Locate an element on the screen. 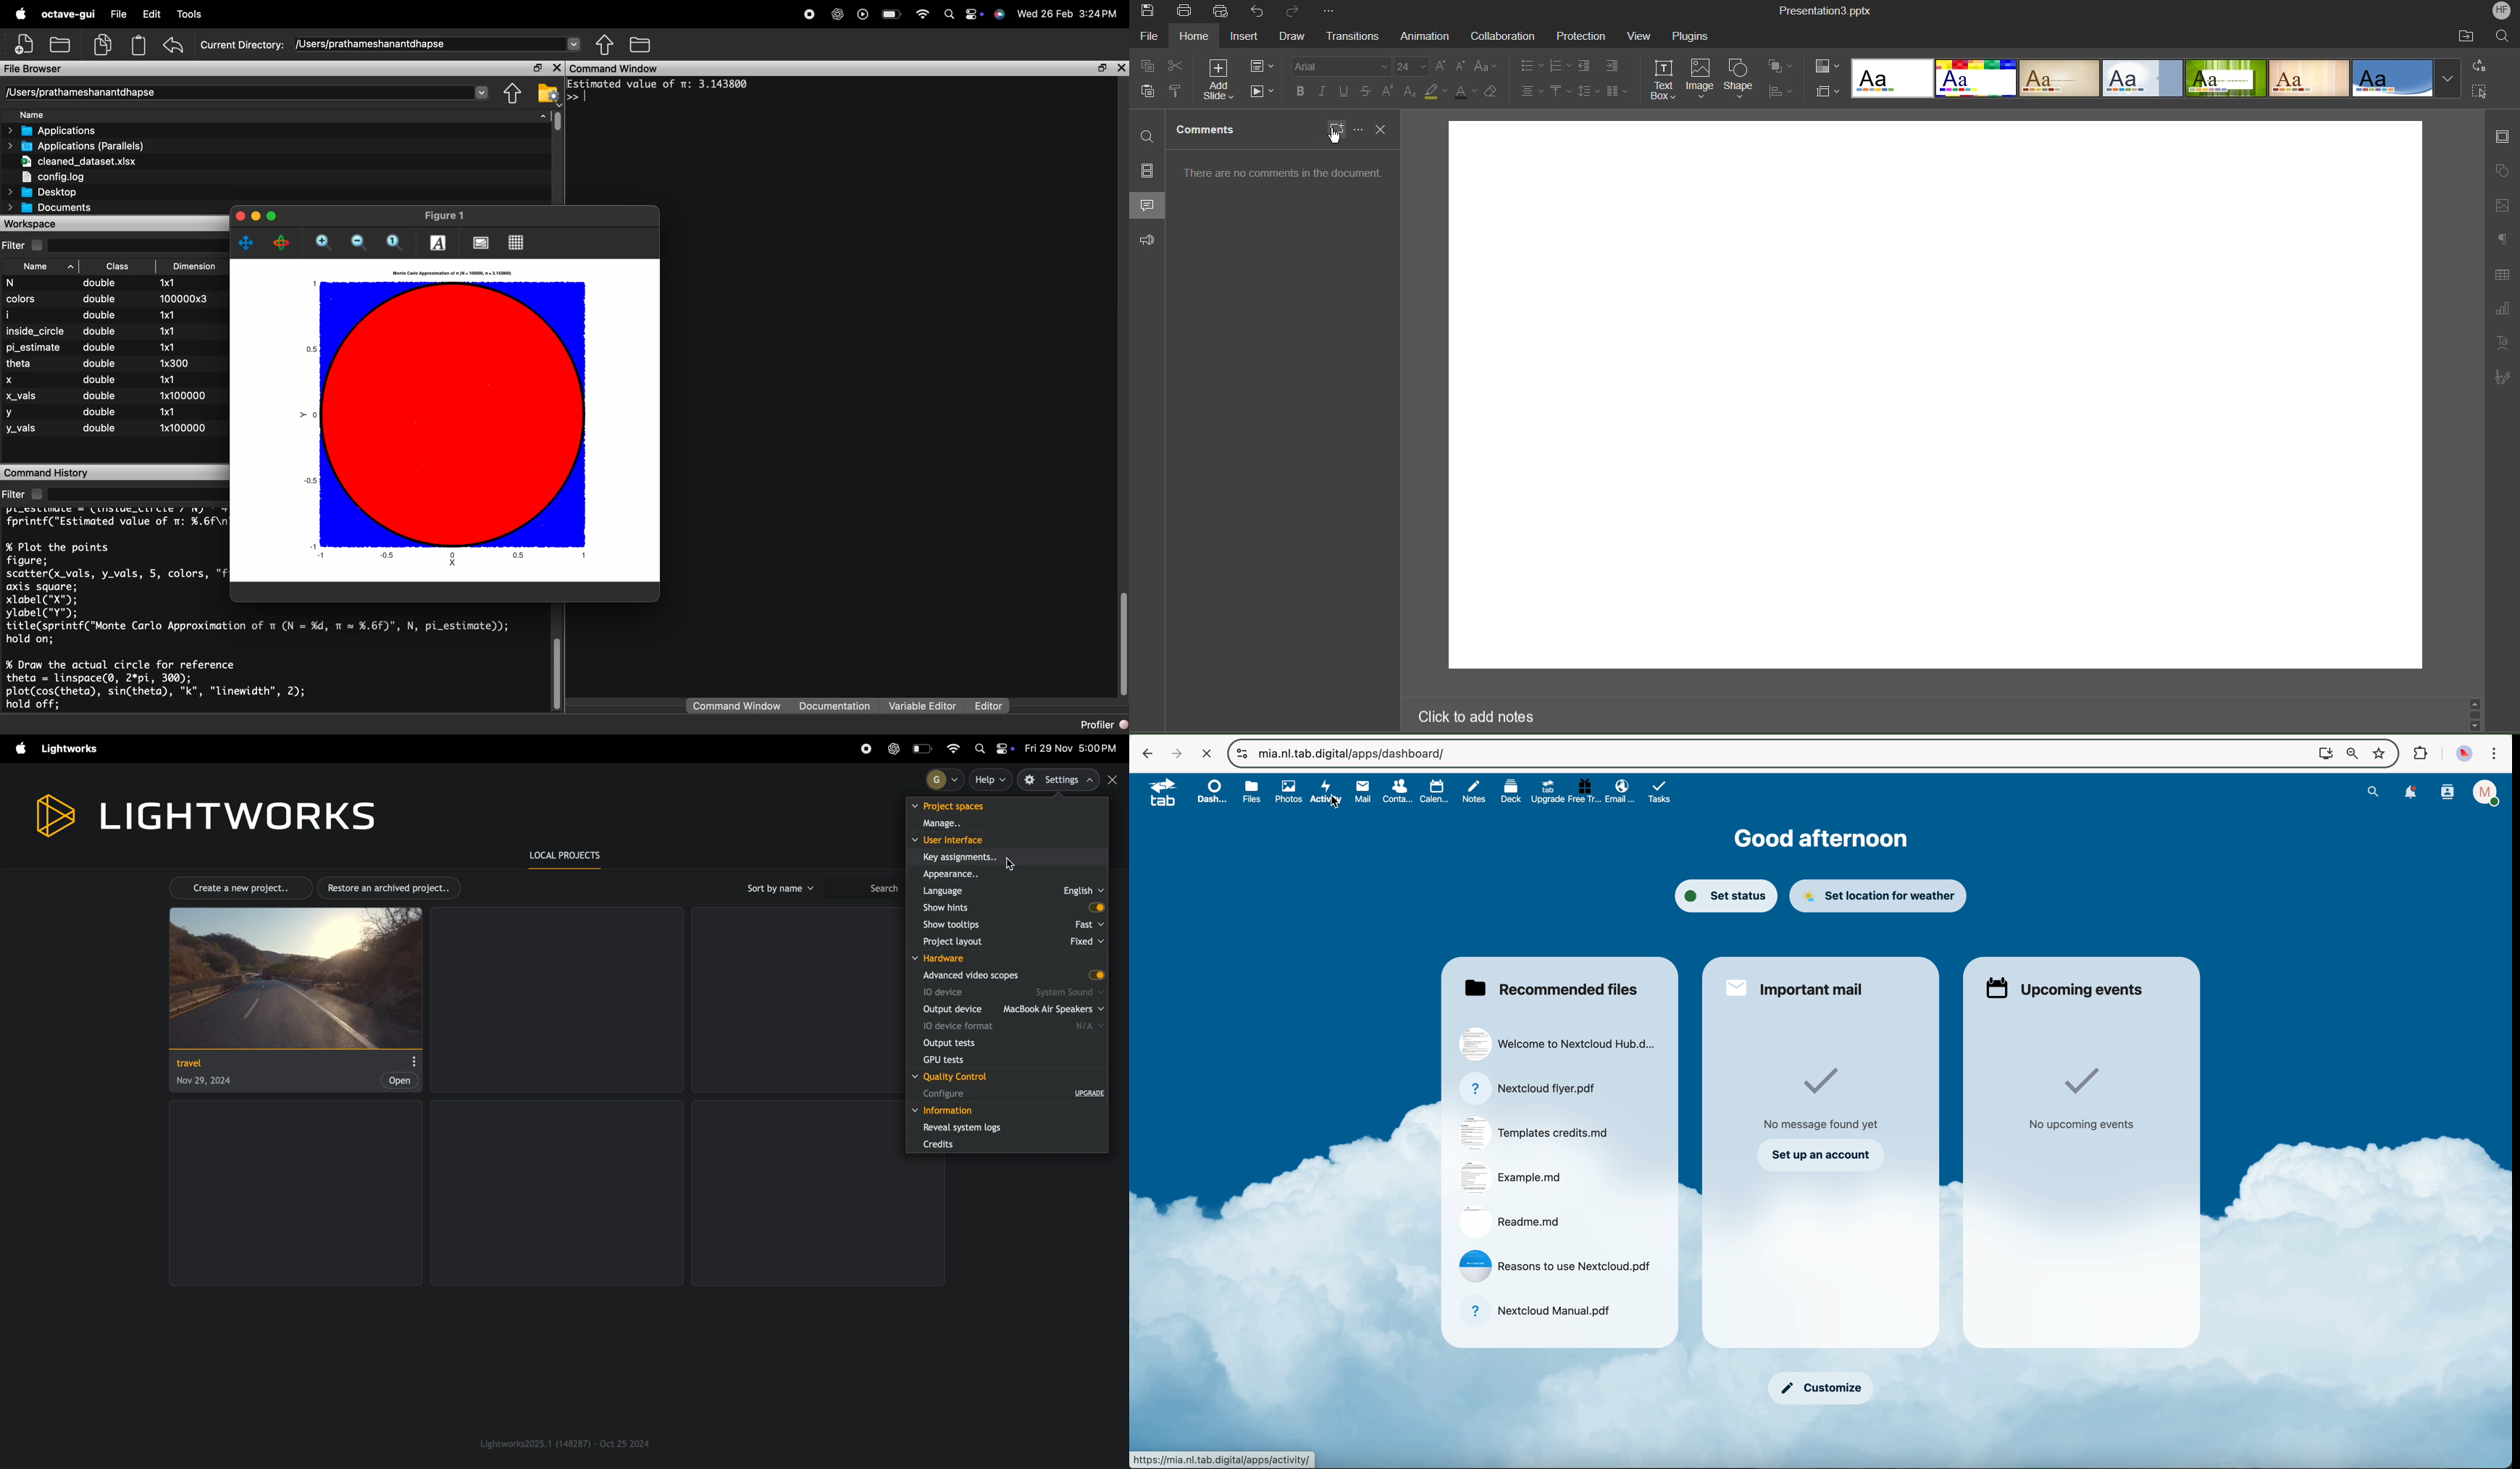  user interface is located at coordinates (968, 841).